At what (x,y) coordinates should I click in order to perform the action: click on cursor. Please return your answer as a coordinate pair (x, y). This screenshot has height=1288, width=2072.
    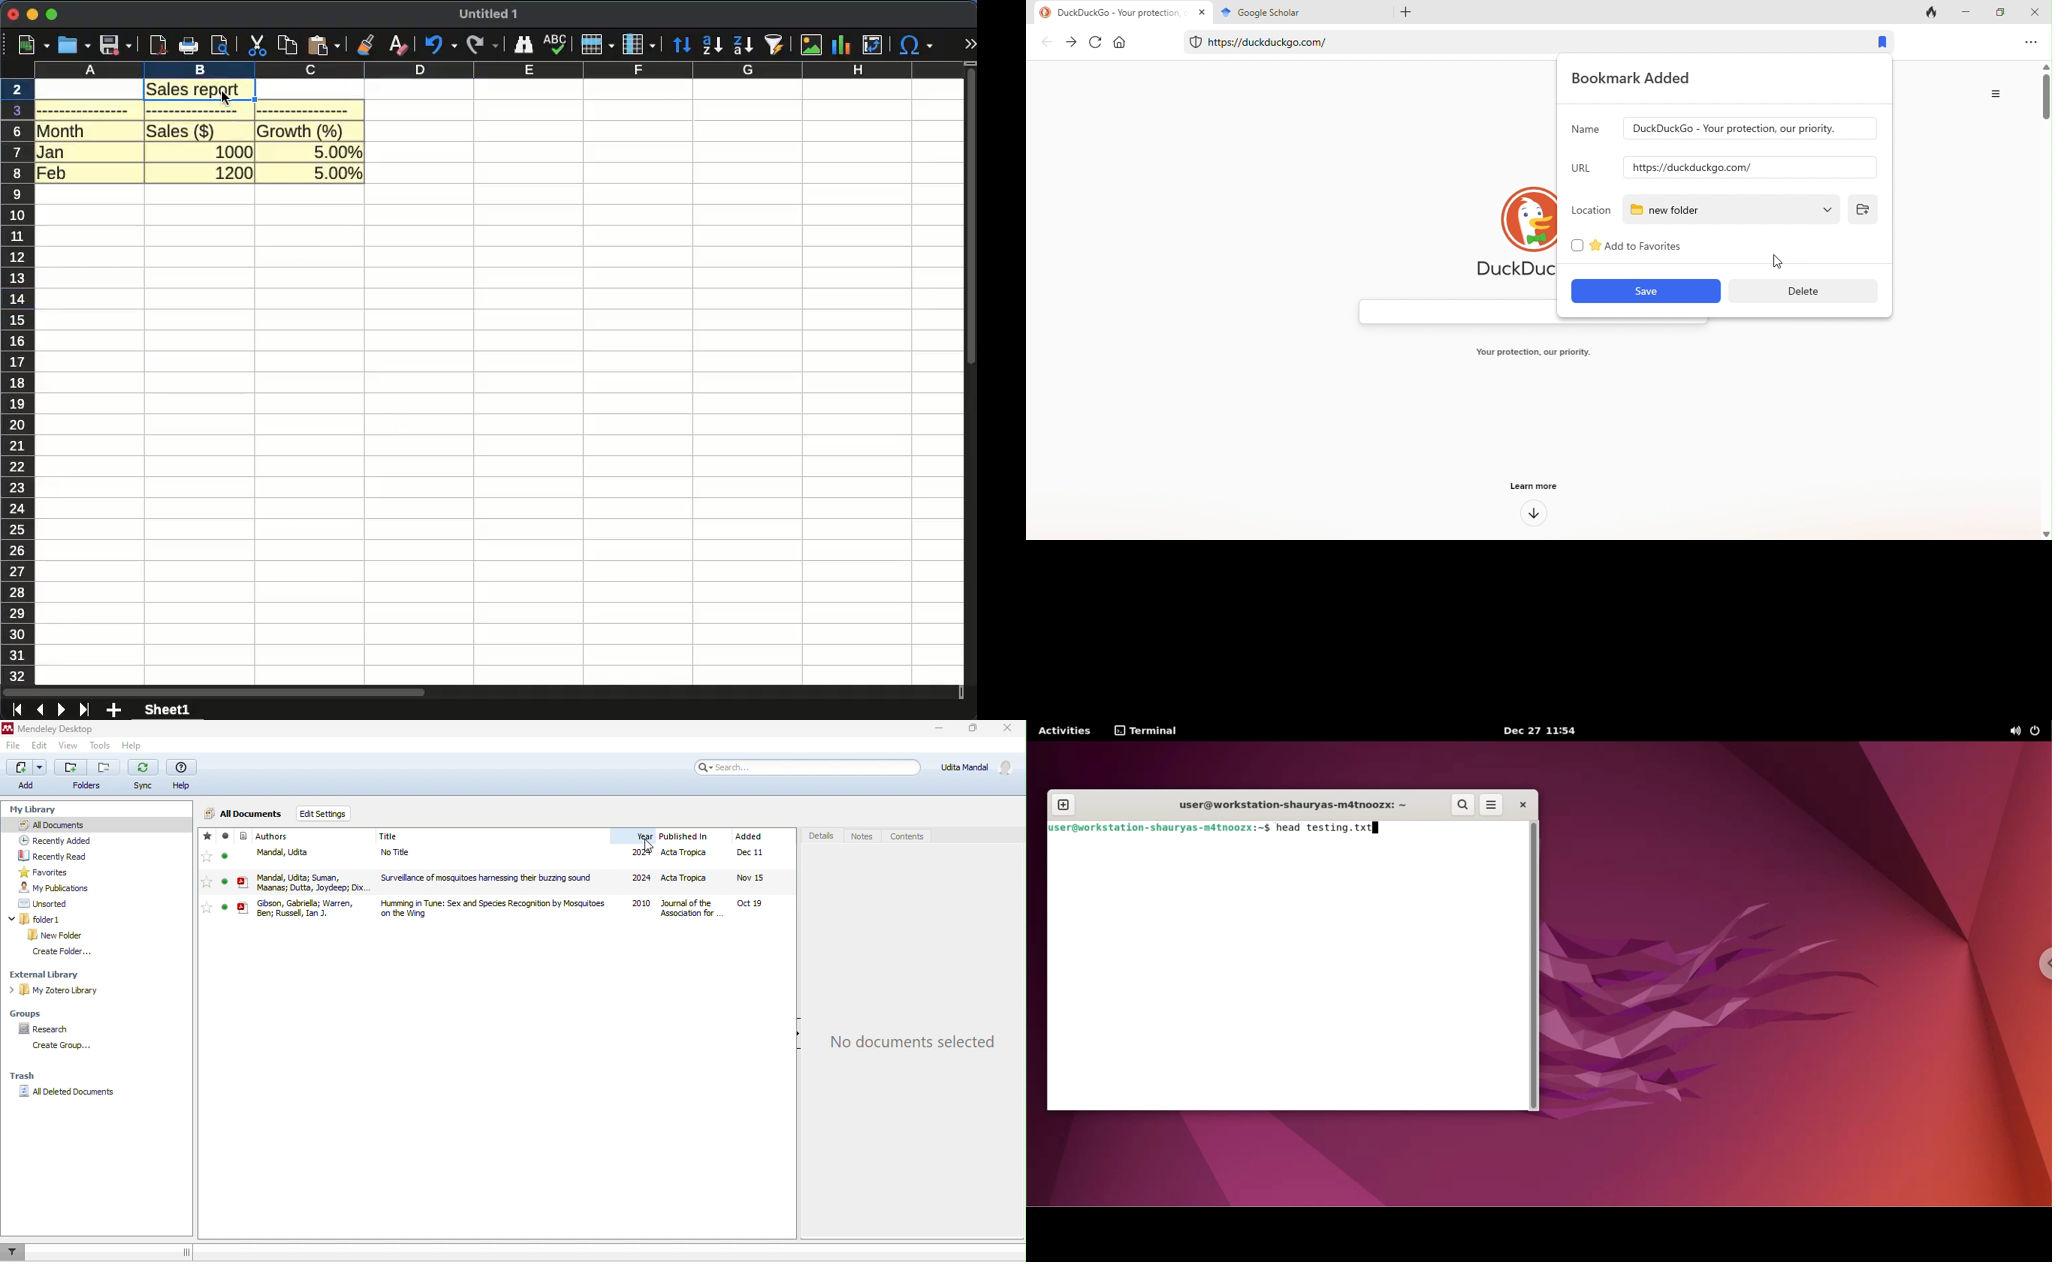
    Looking at the image, I should click on (227, 99).